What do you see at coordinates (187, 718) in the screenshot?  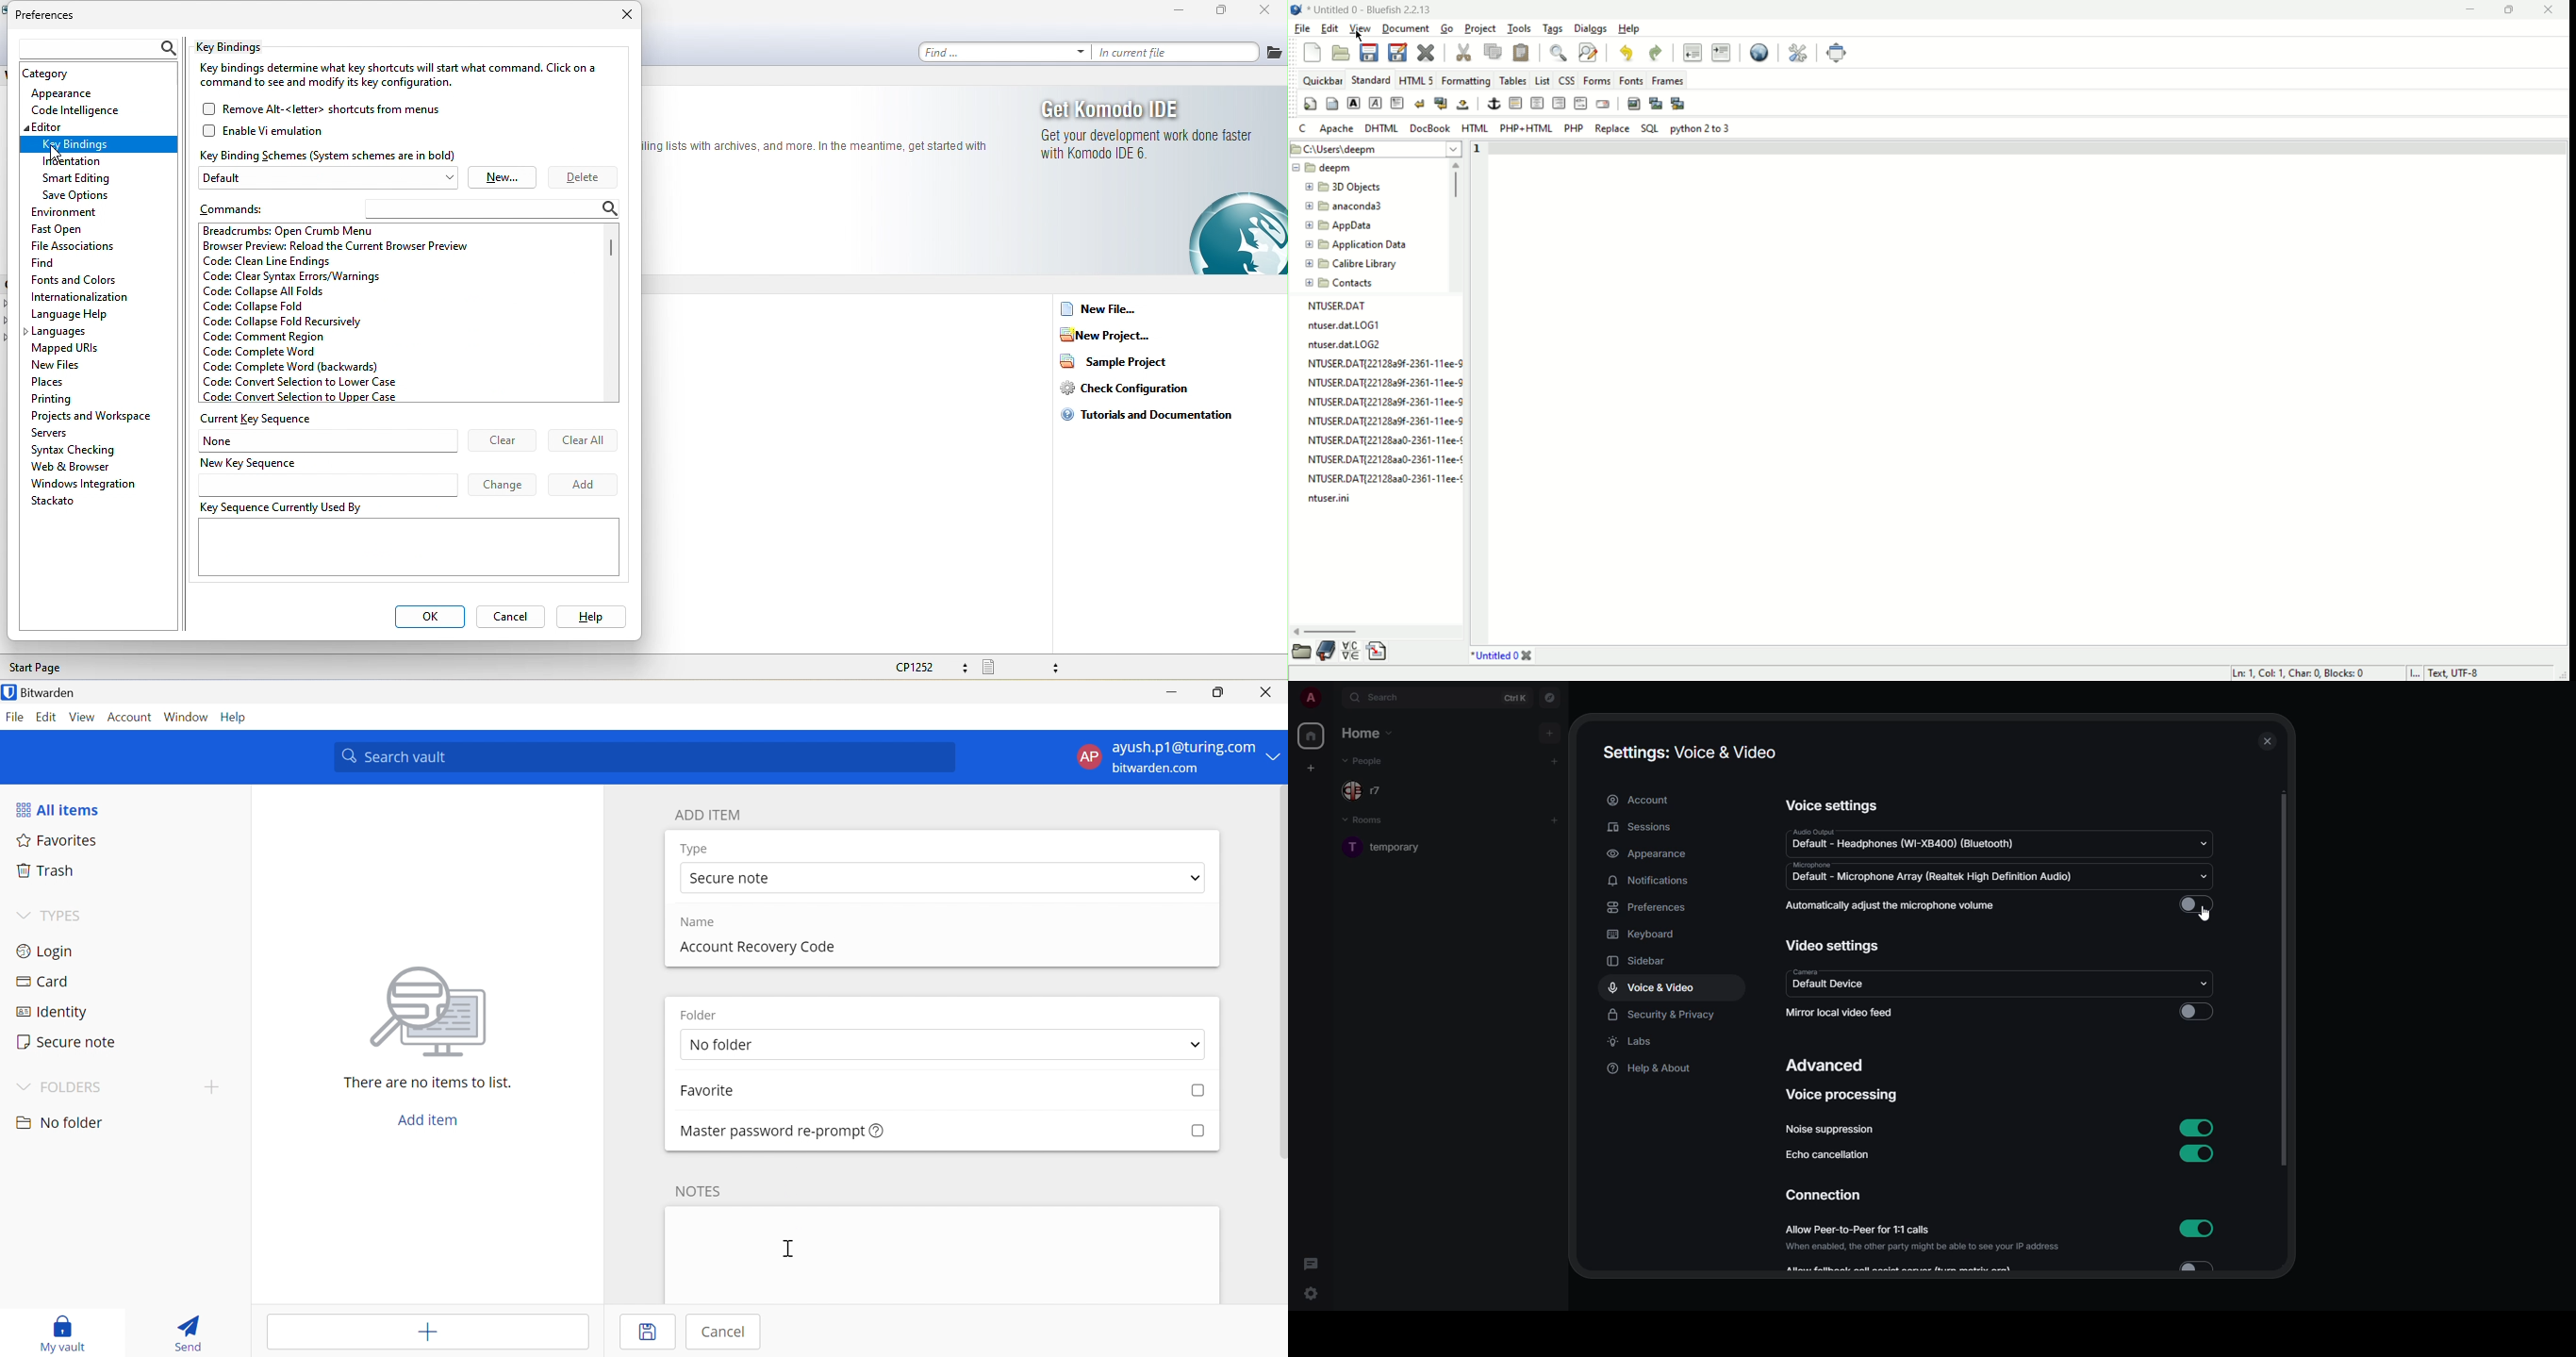 I see `Window` at bounding box center [187, 718].